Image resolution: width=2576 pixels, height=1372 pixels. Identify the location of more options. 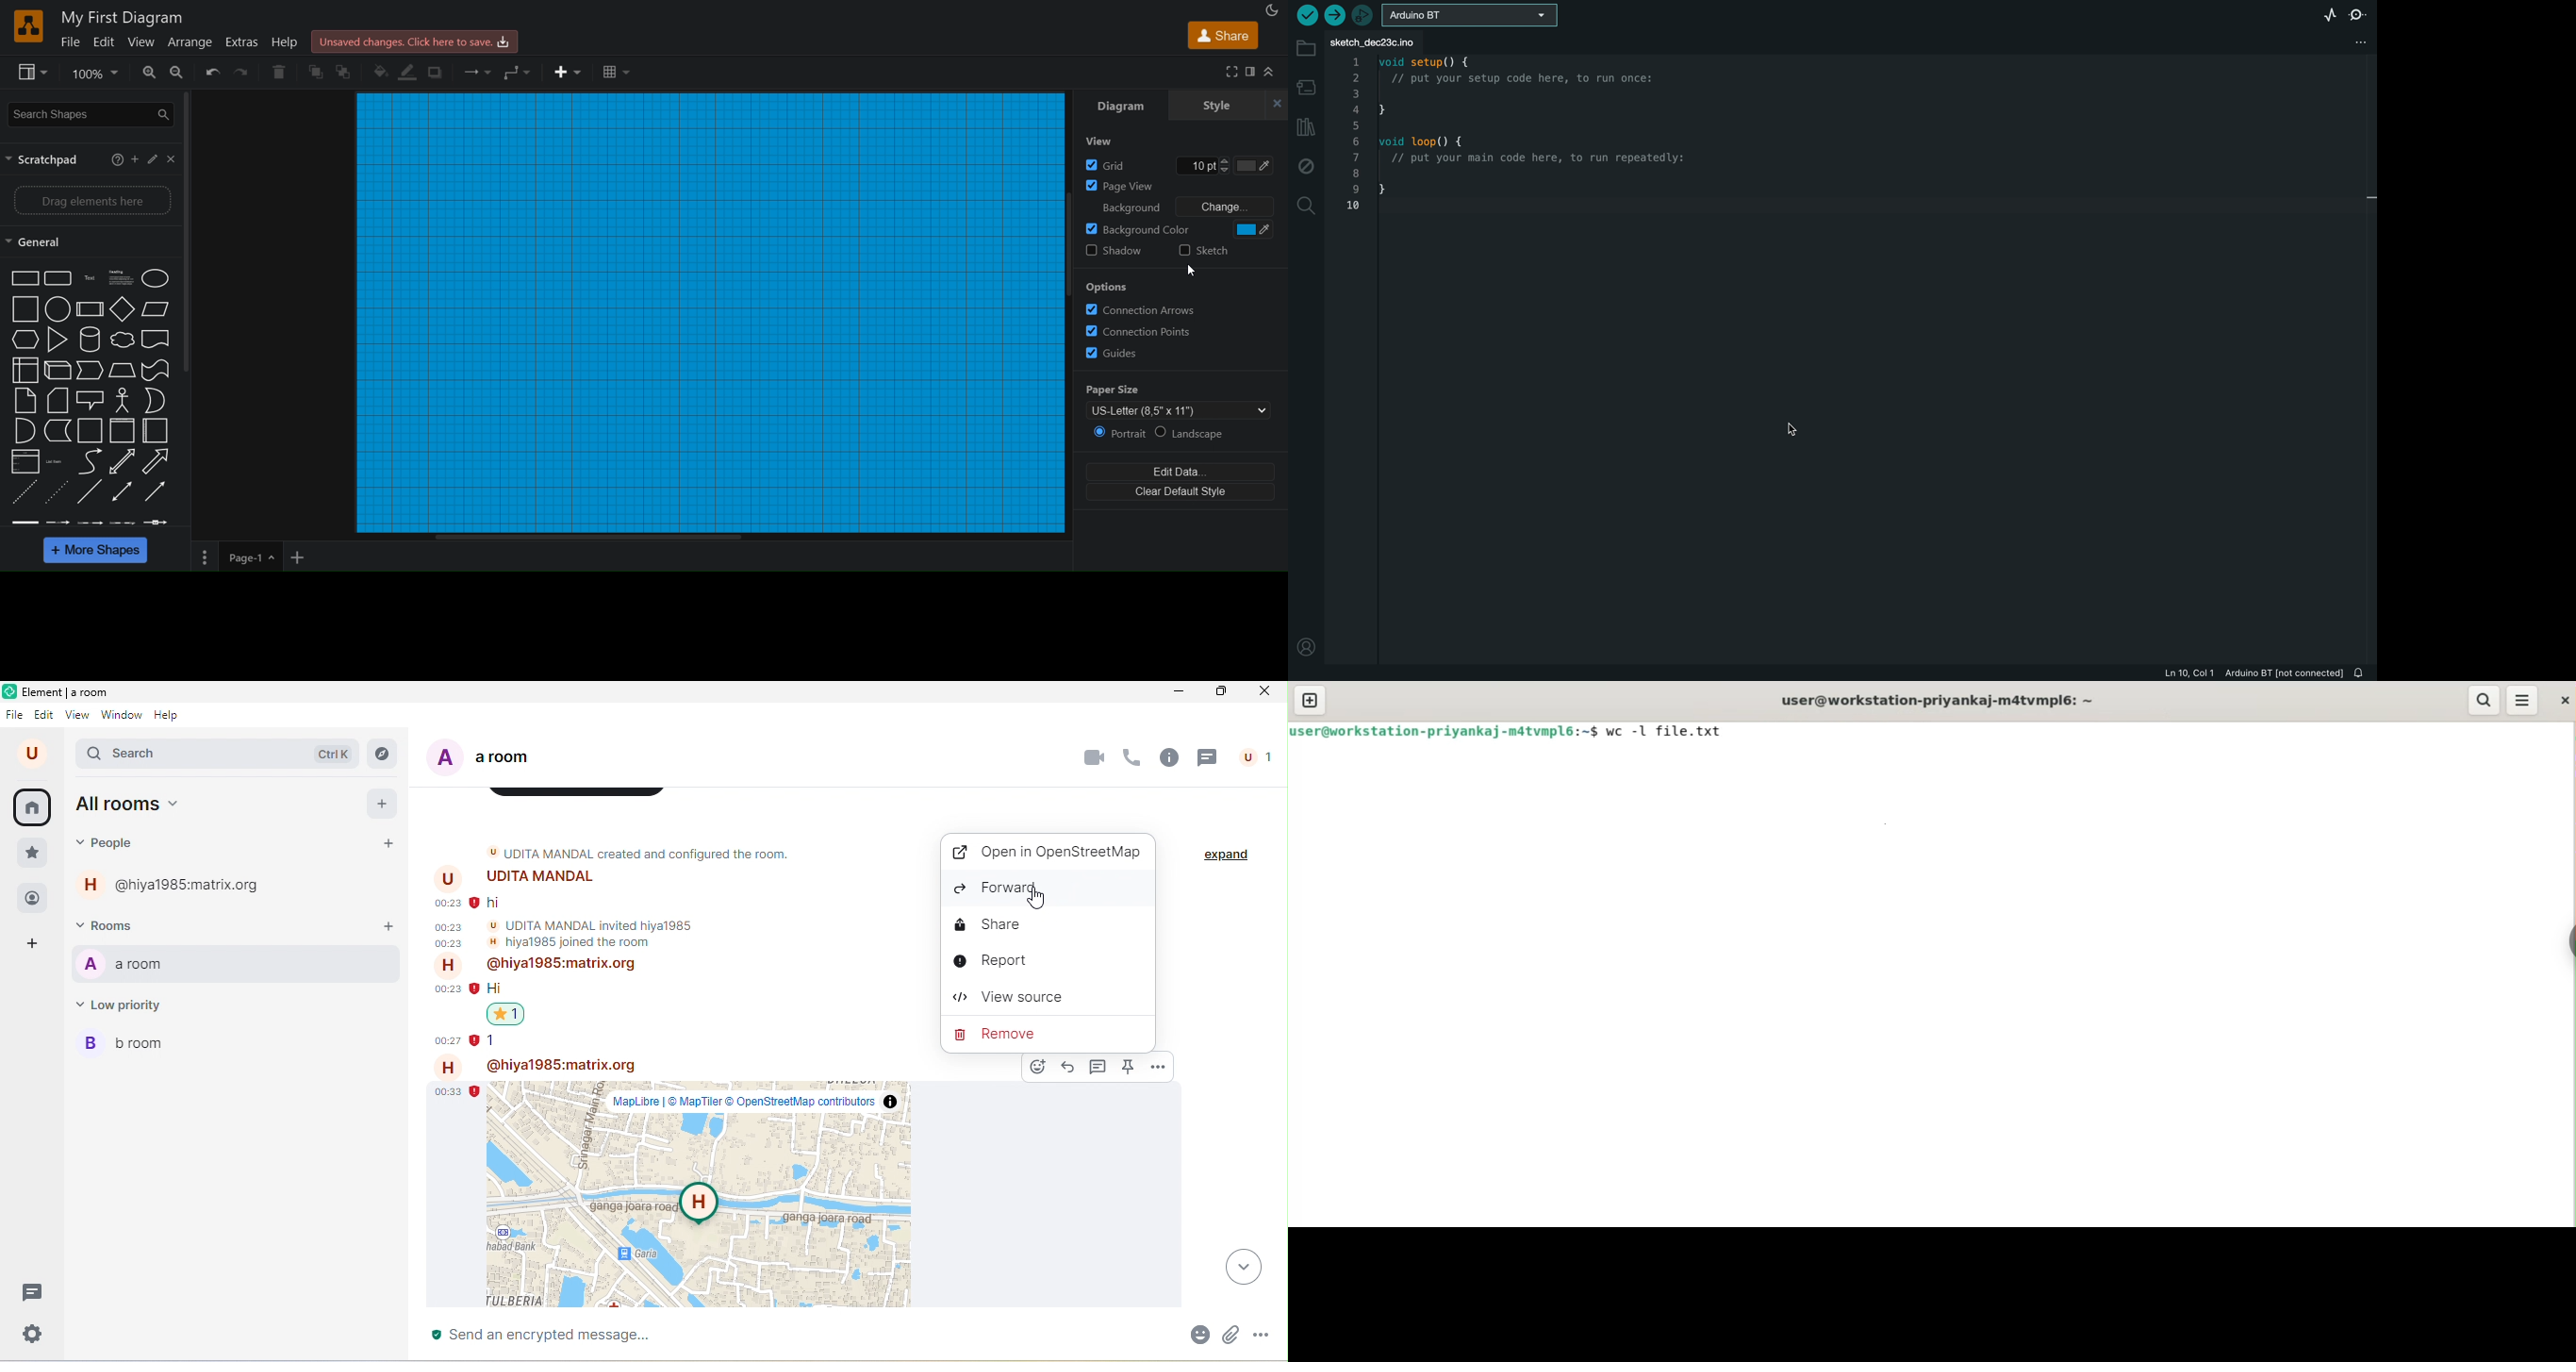
(1269, 1336).